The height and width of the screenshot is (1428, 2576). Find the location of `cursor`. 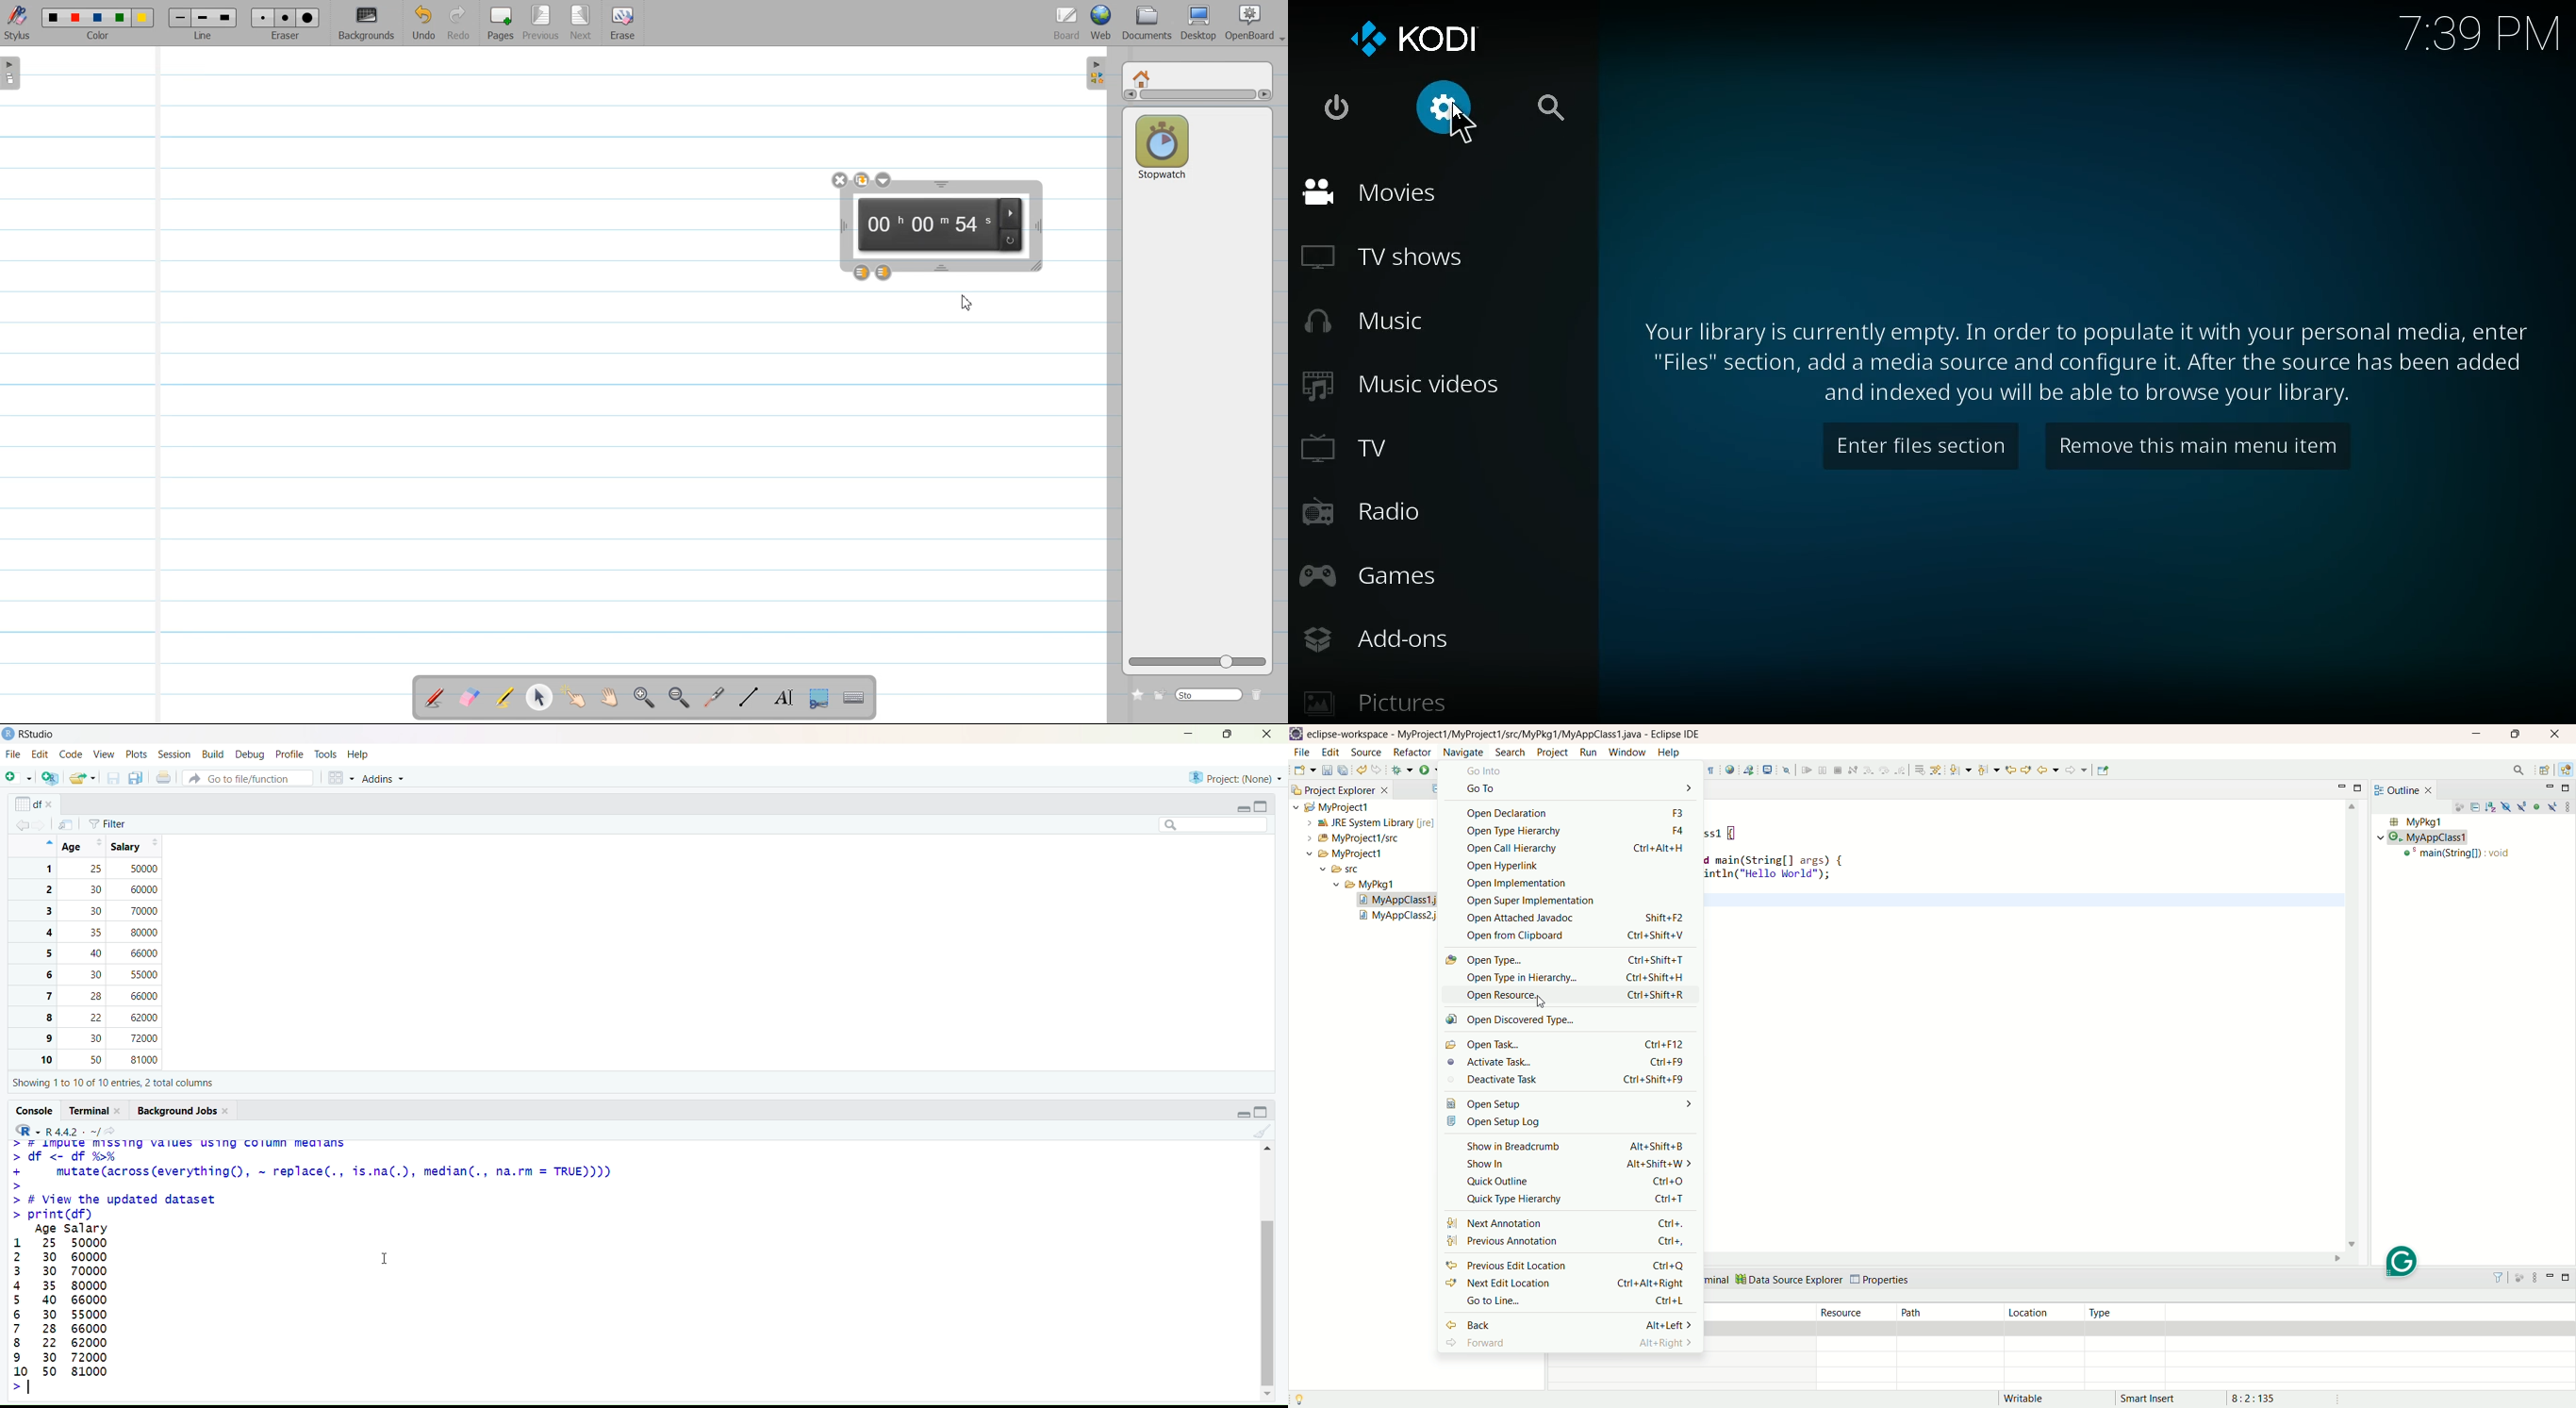

cursor is located at coordinates (1537, 1003).